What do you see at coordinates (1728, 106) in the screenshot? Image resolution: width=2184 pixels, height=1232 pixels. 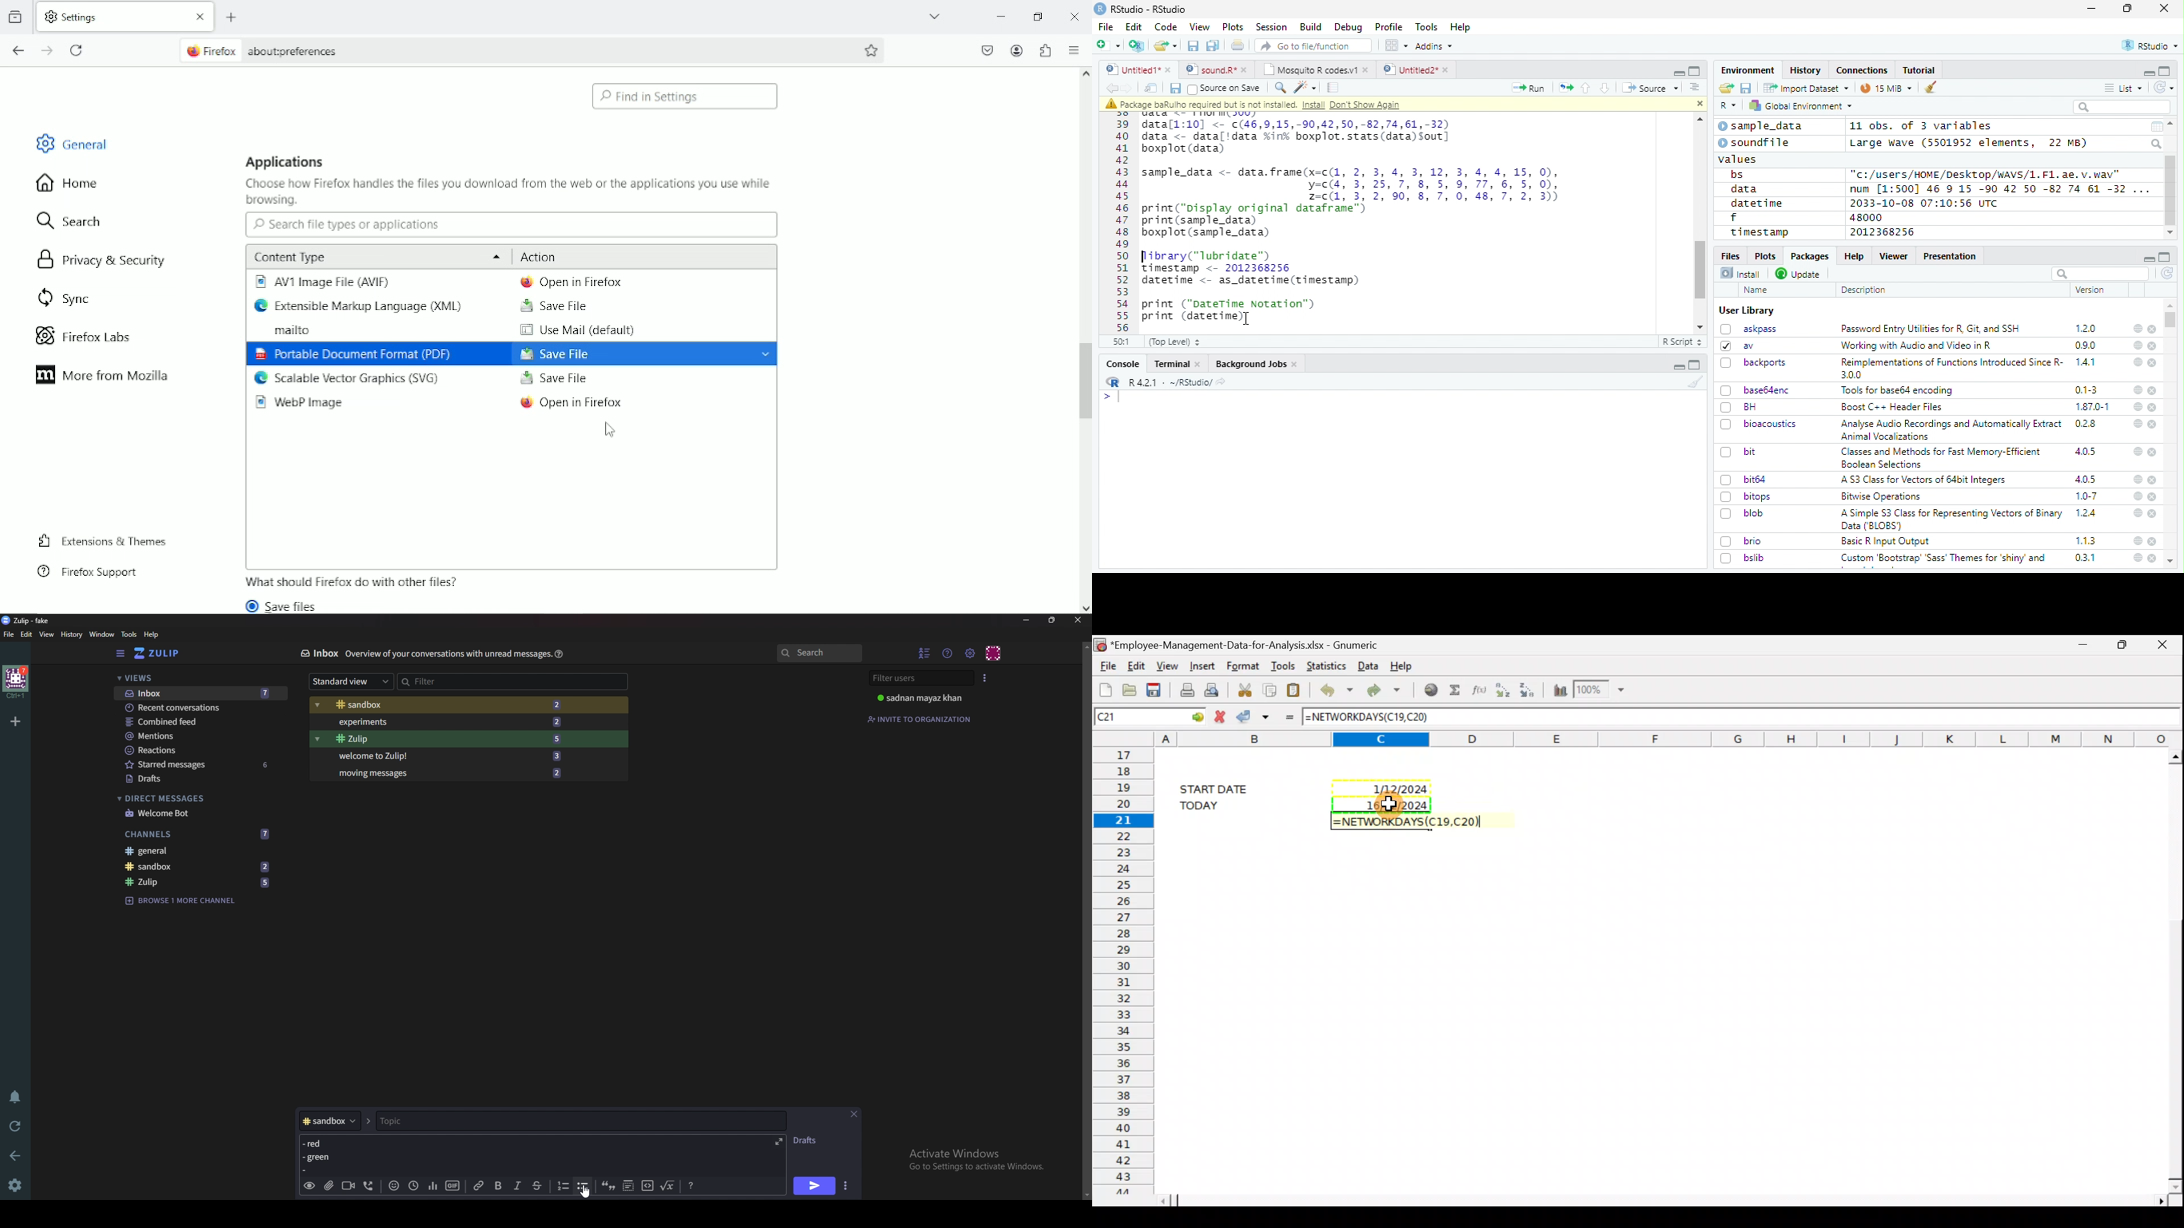 I see `R` at bounding box center [1728, 106].